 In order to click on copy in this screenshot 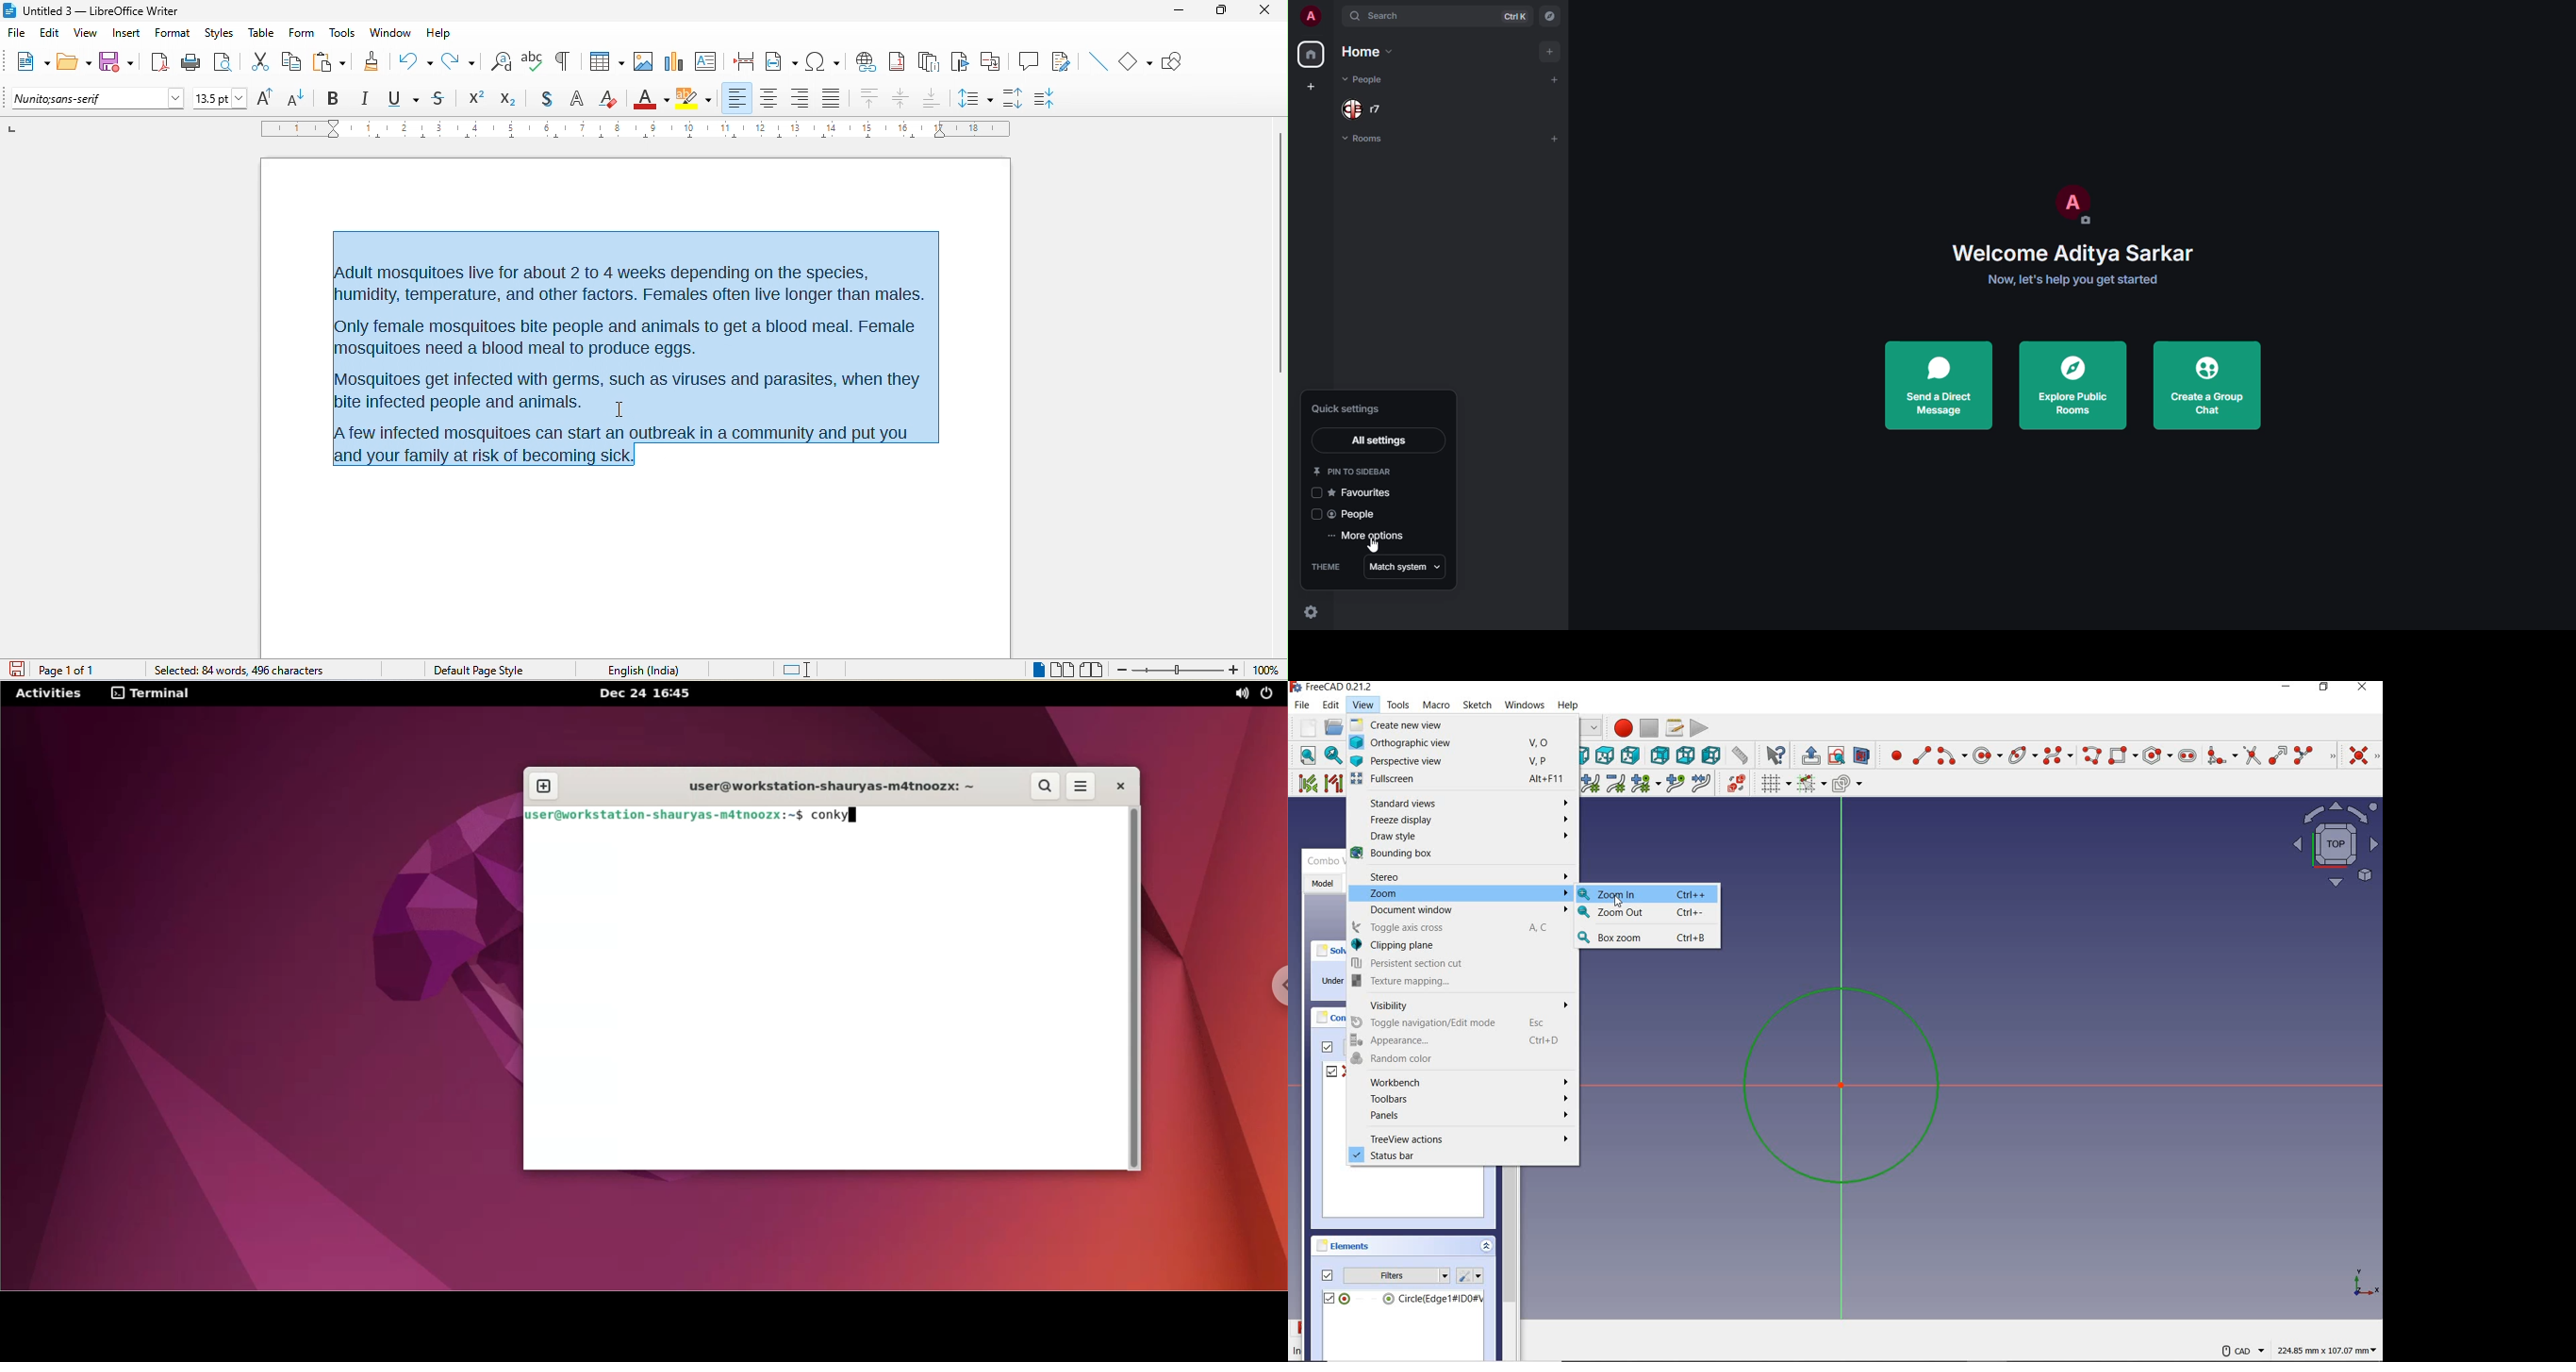, I will do `click(292, 63)`.